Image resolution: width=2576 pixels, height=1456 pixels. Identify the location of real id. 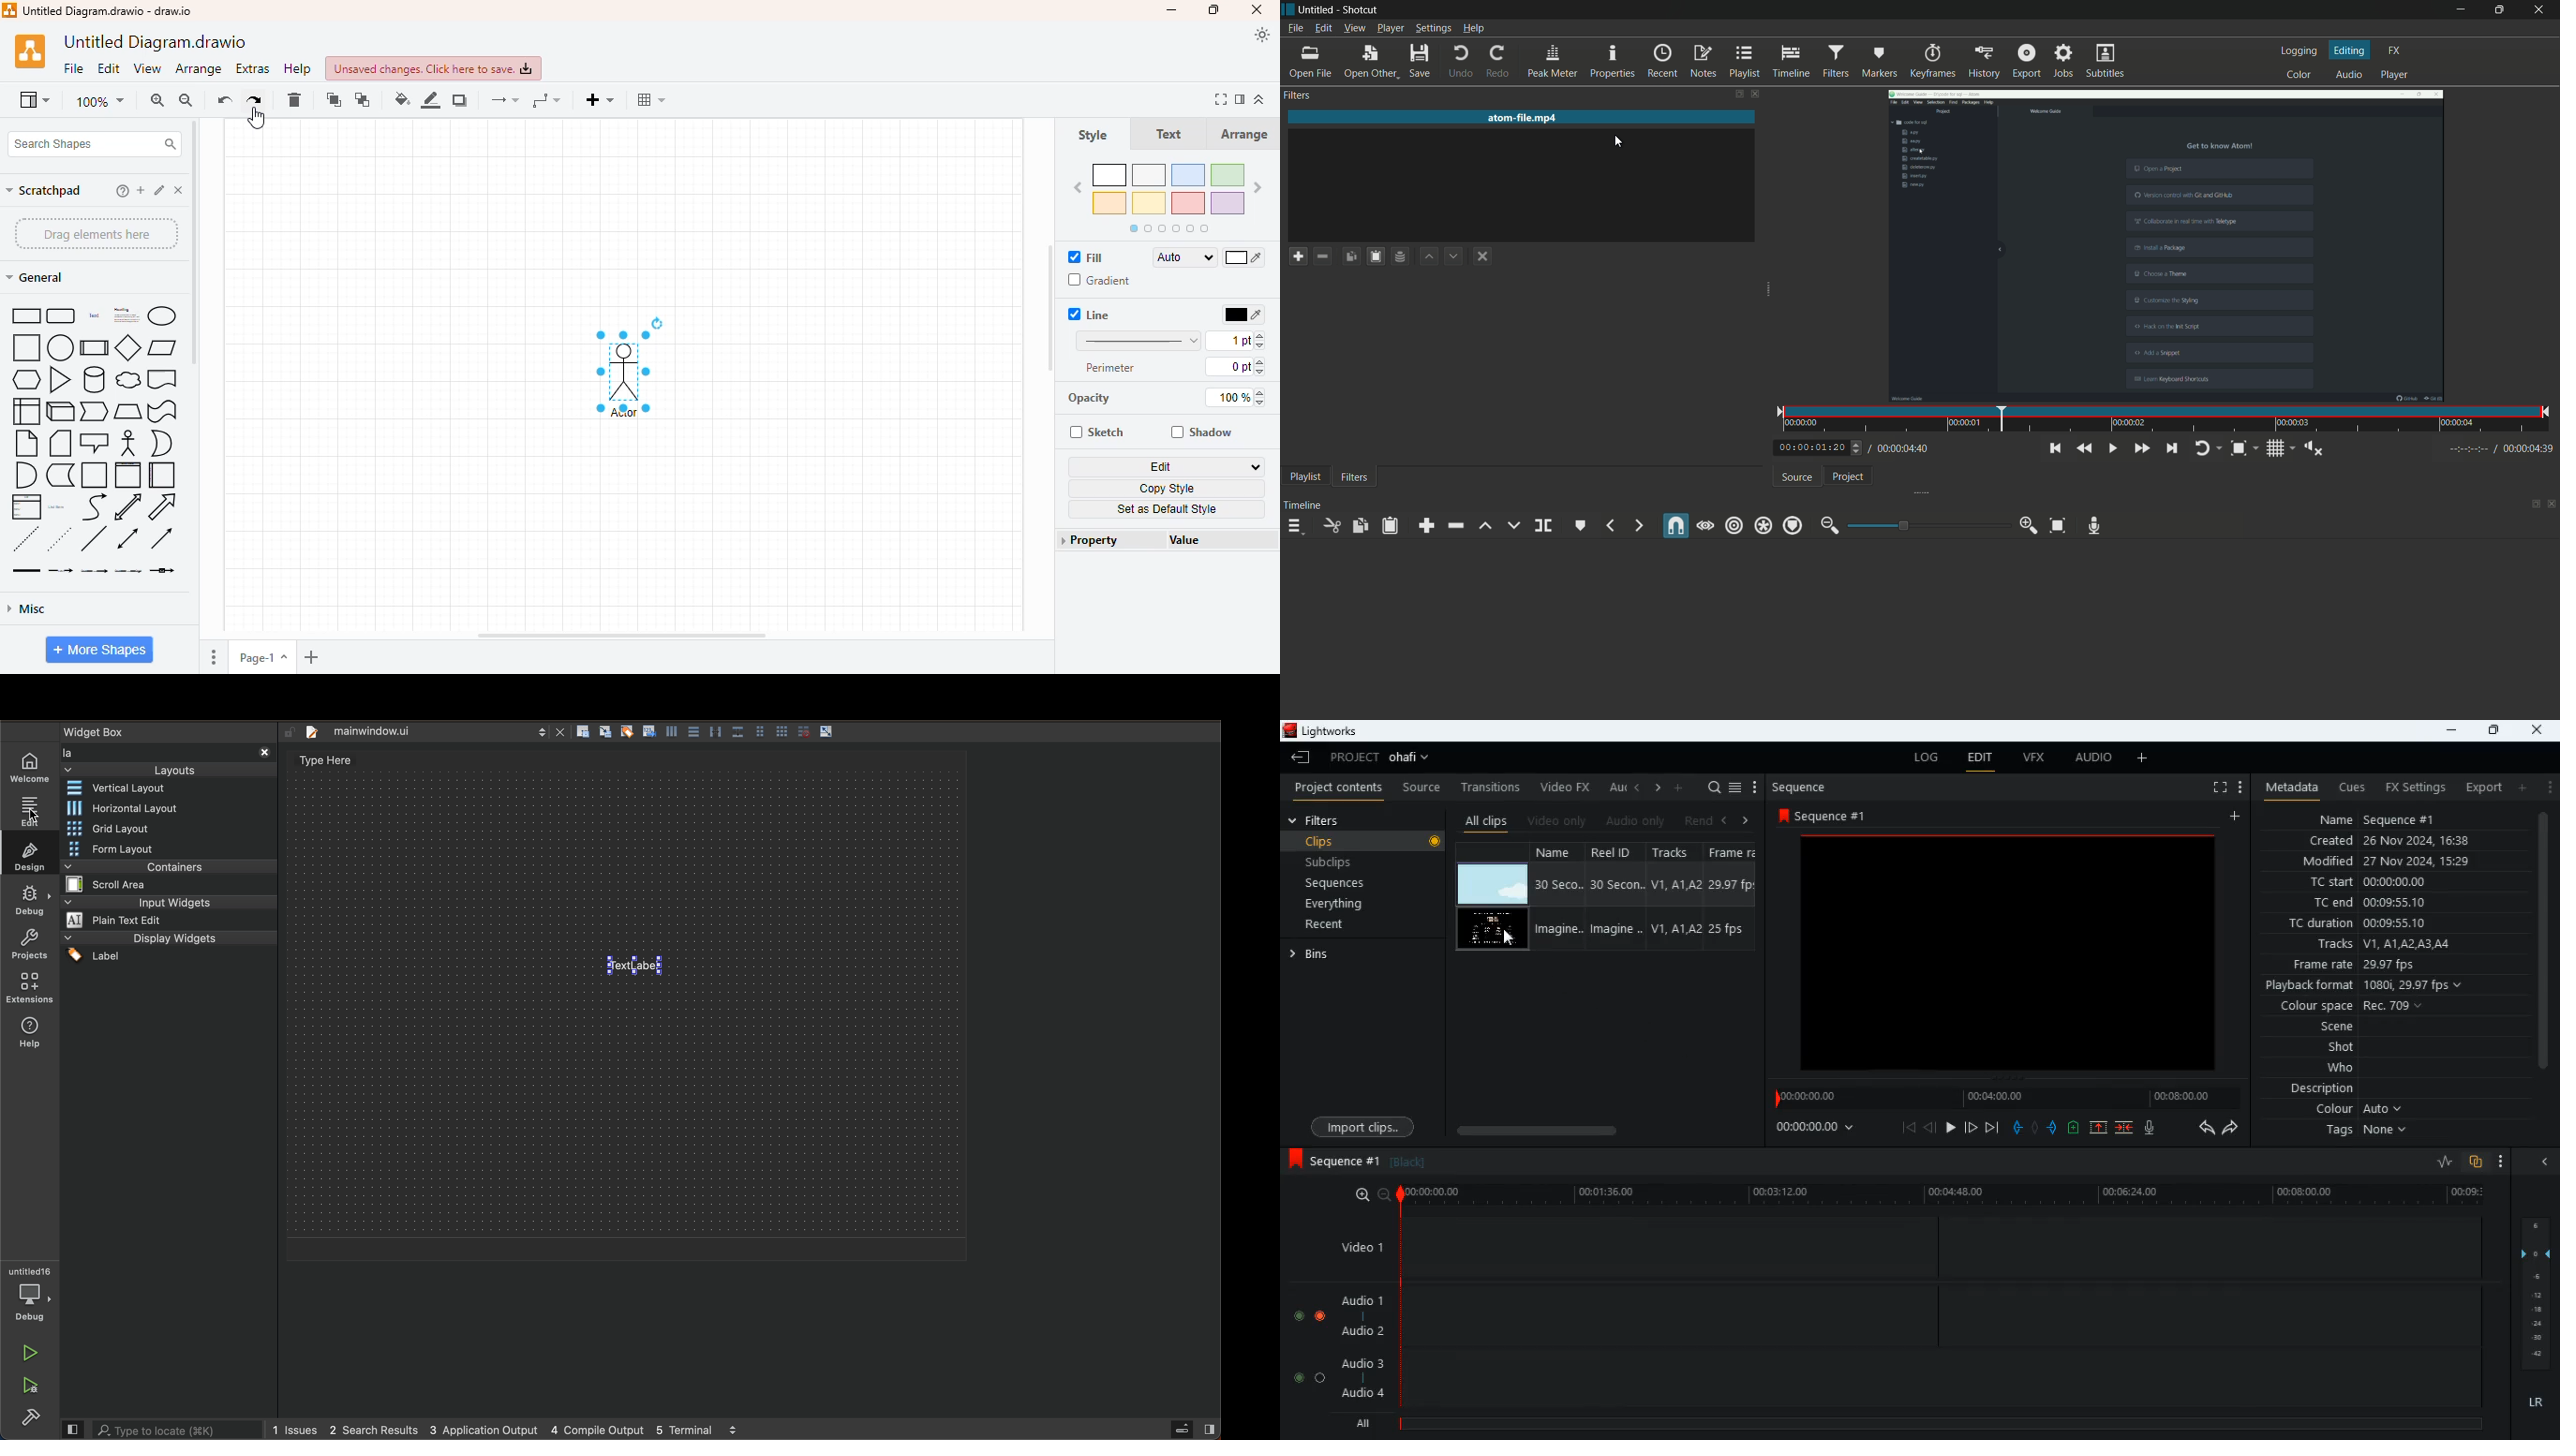
(1618, 852).